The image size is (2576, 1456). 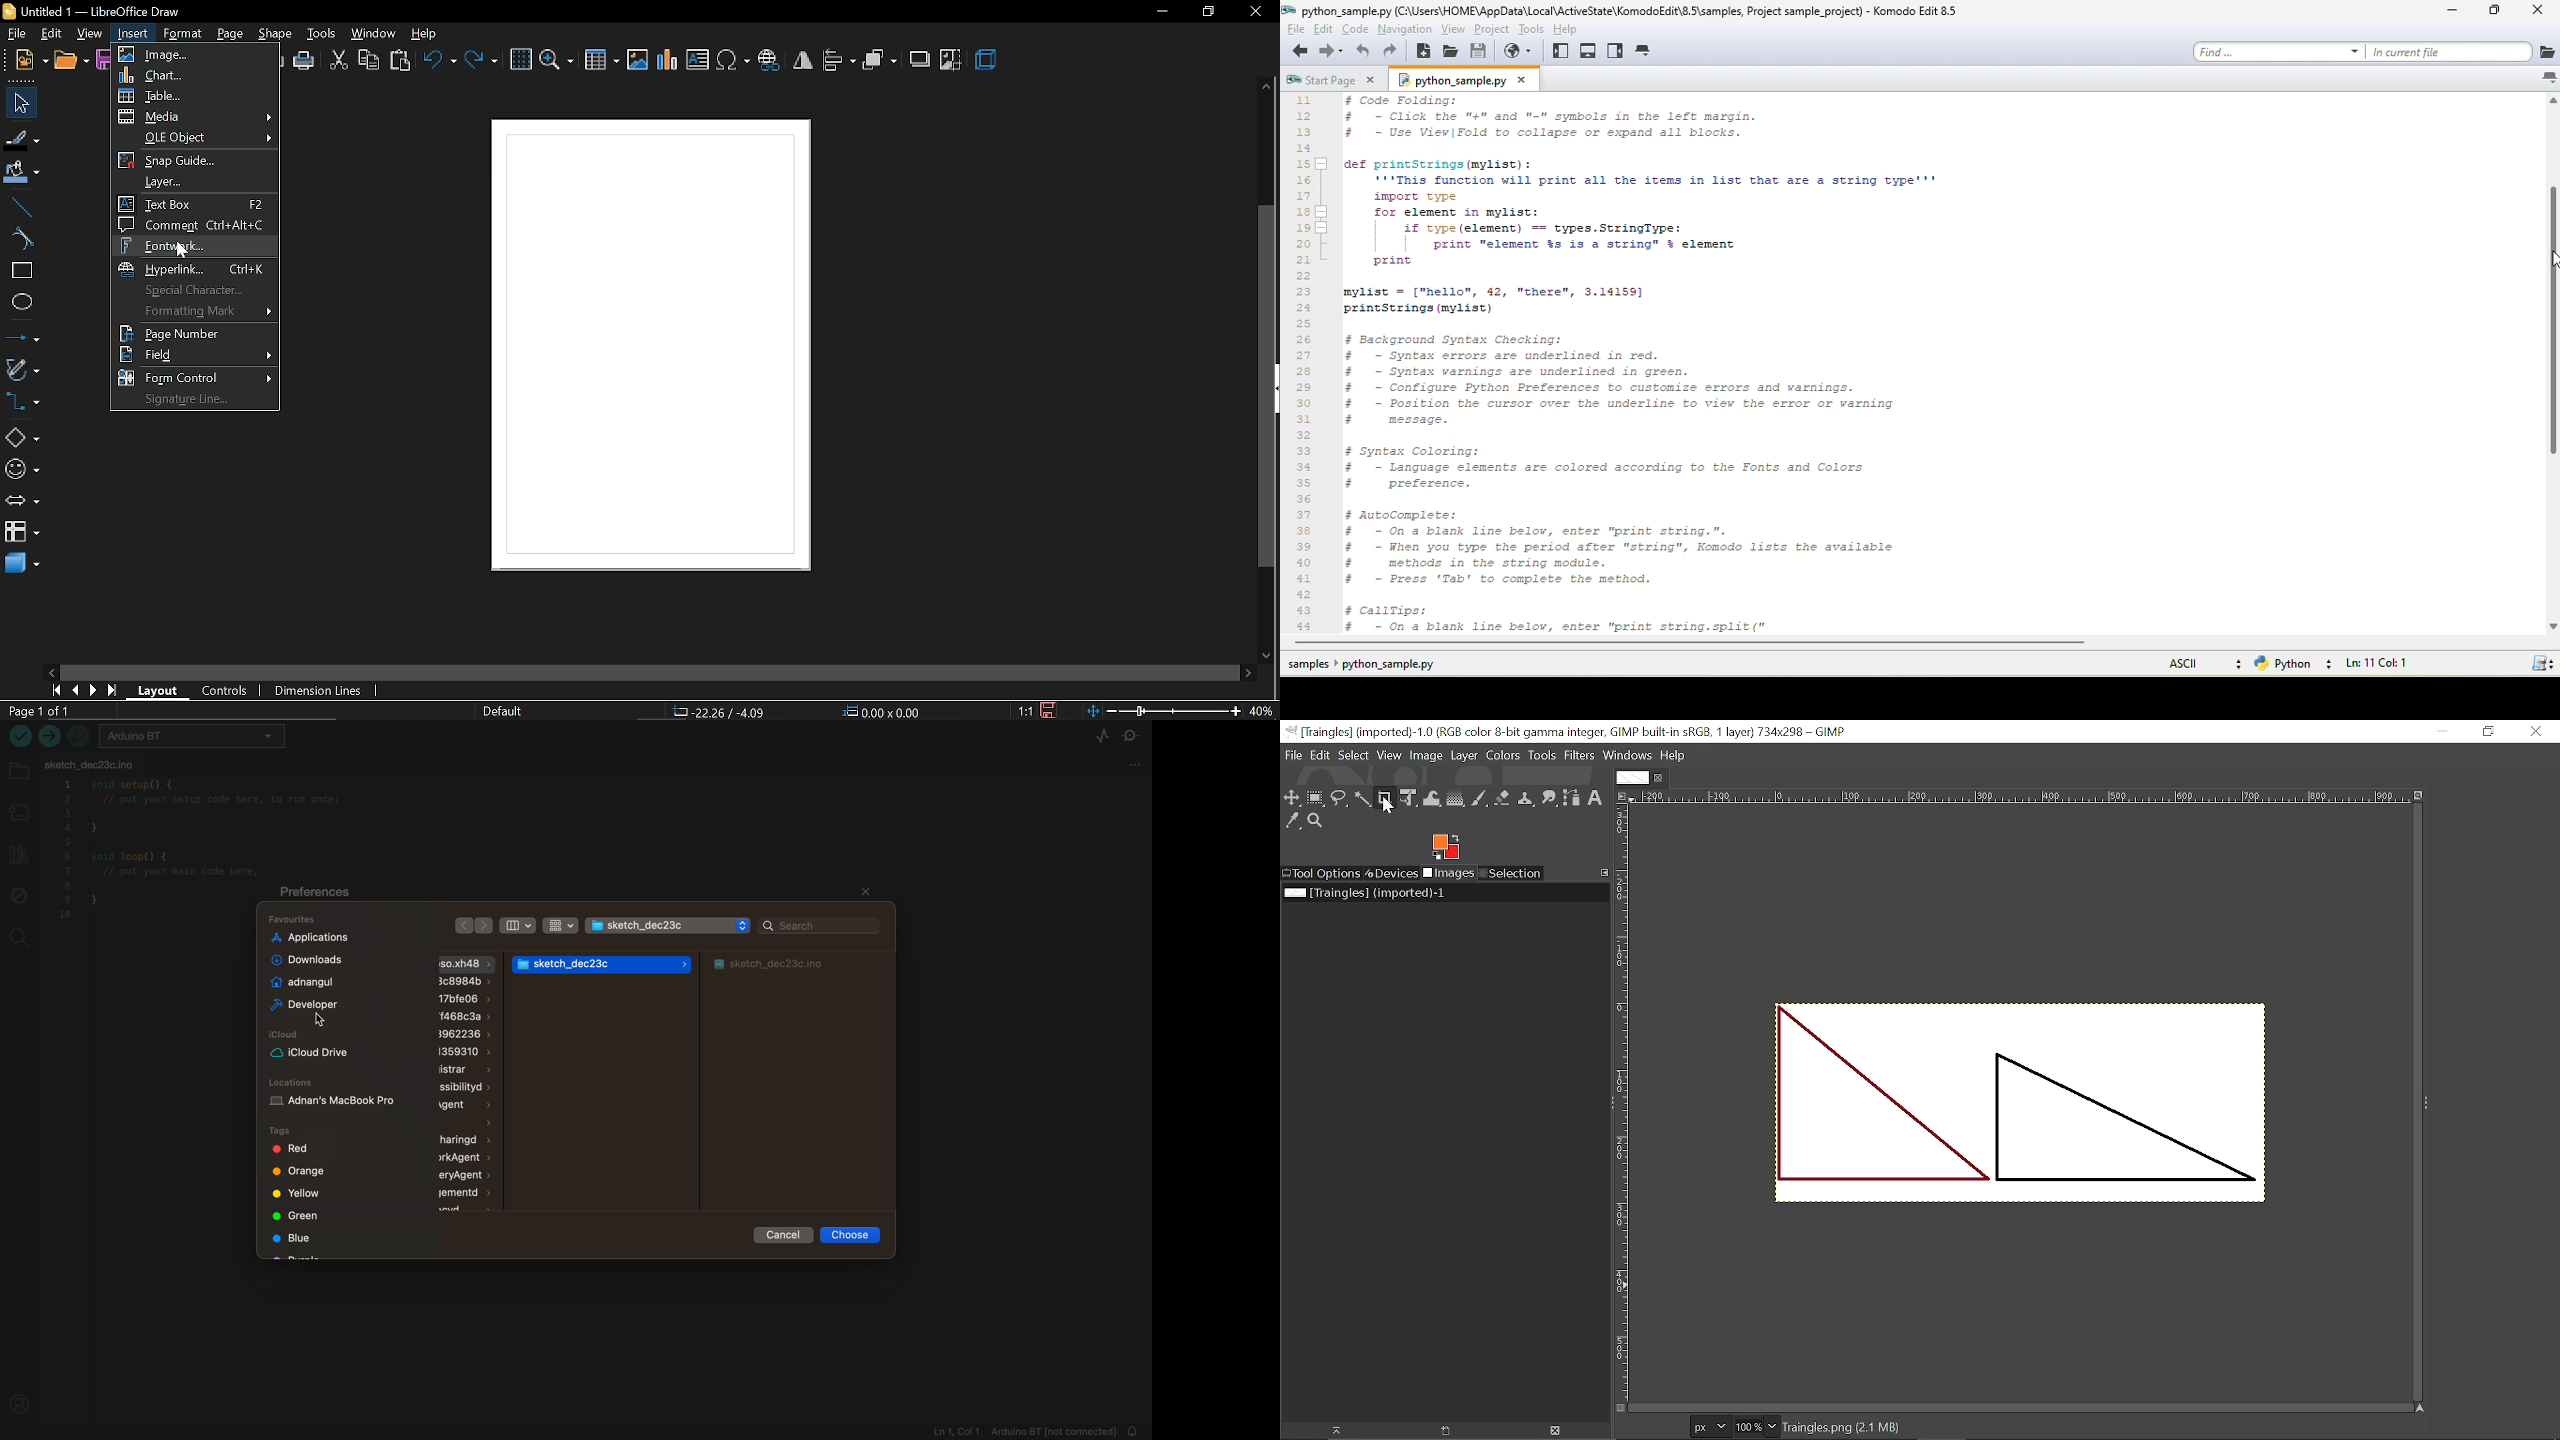 What do you see at coordinates (1317, 798) in the screenshot?
I see `rectangle select tool` at bounding box center [1317, 798].